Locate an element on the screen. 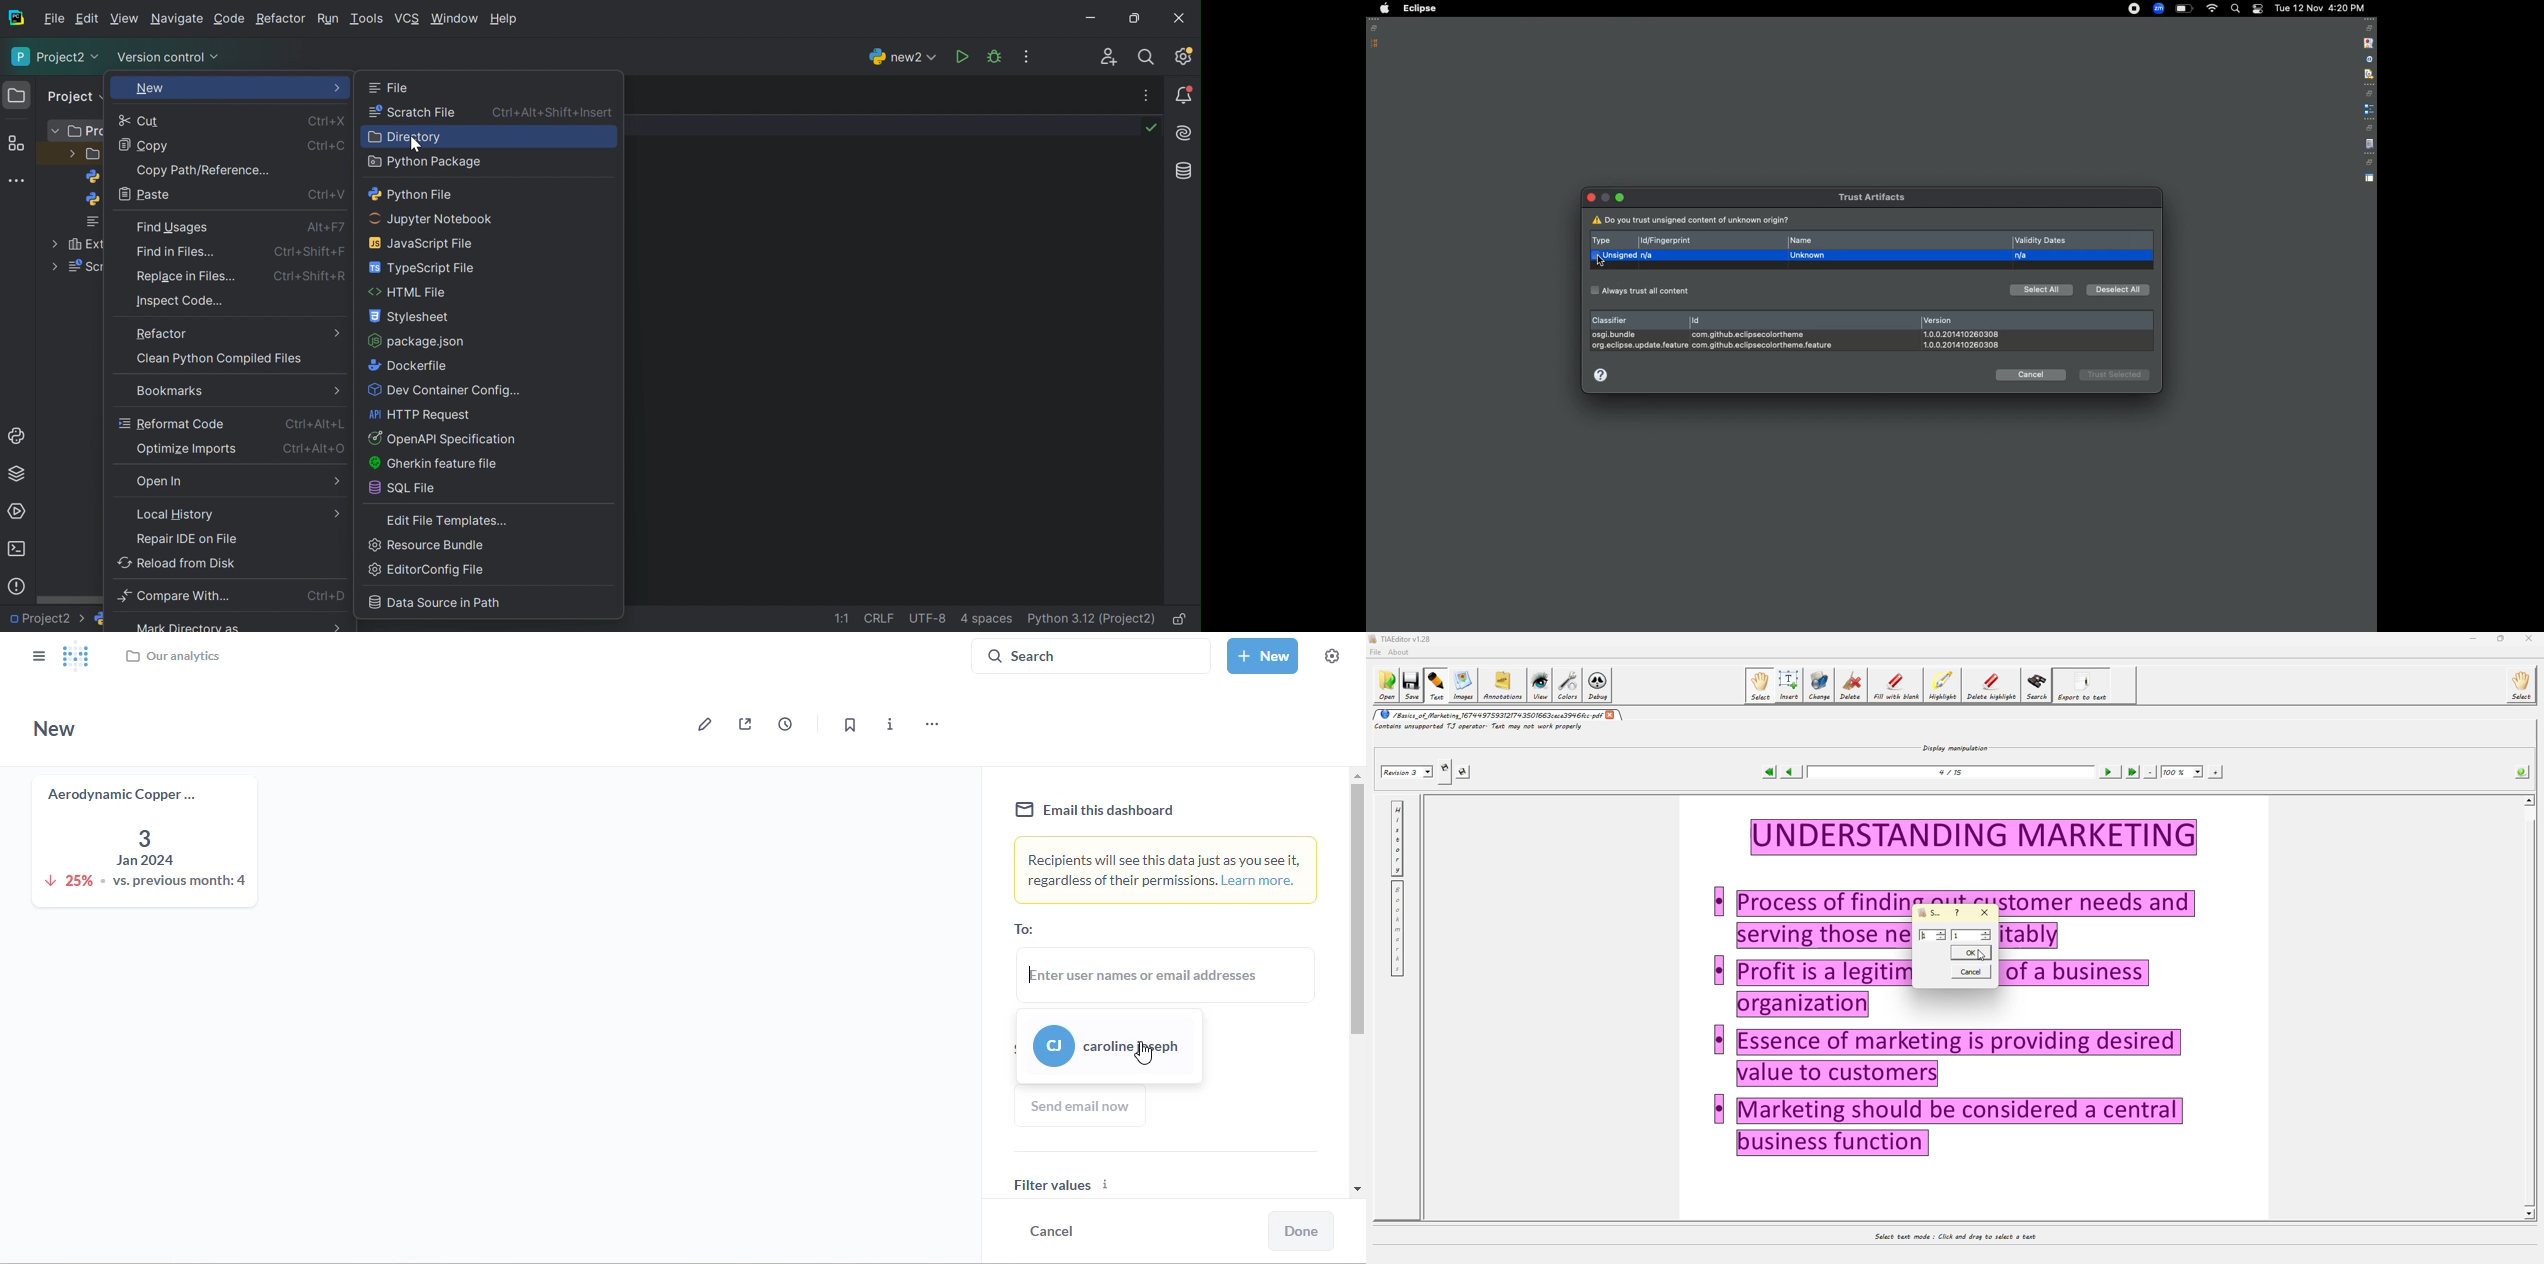 This screenshot has height=1288, width=2548. PyCharm icon is located at coordinates (16, 18).